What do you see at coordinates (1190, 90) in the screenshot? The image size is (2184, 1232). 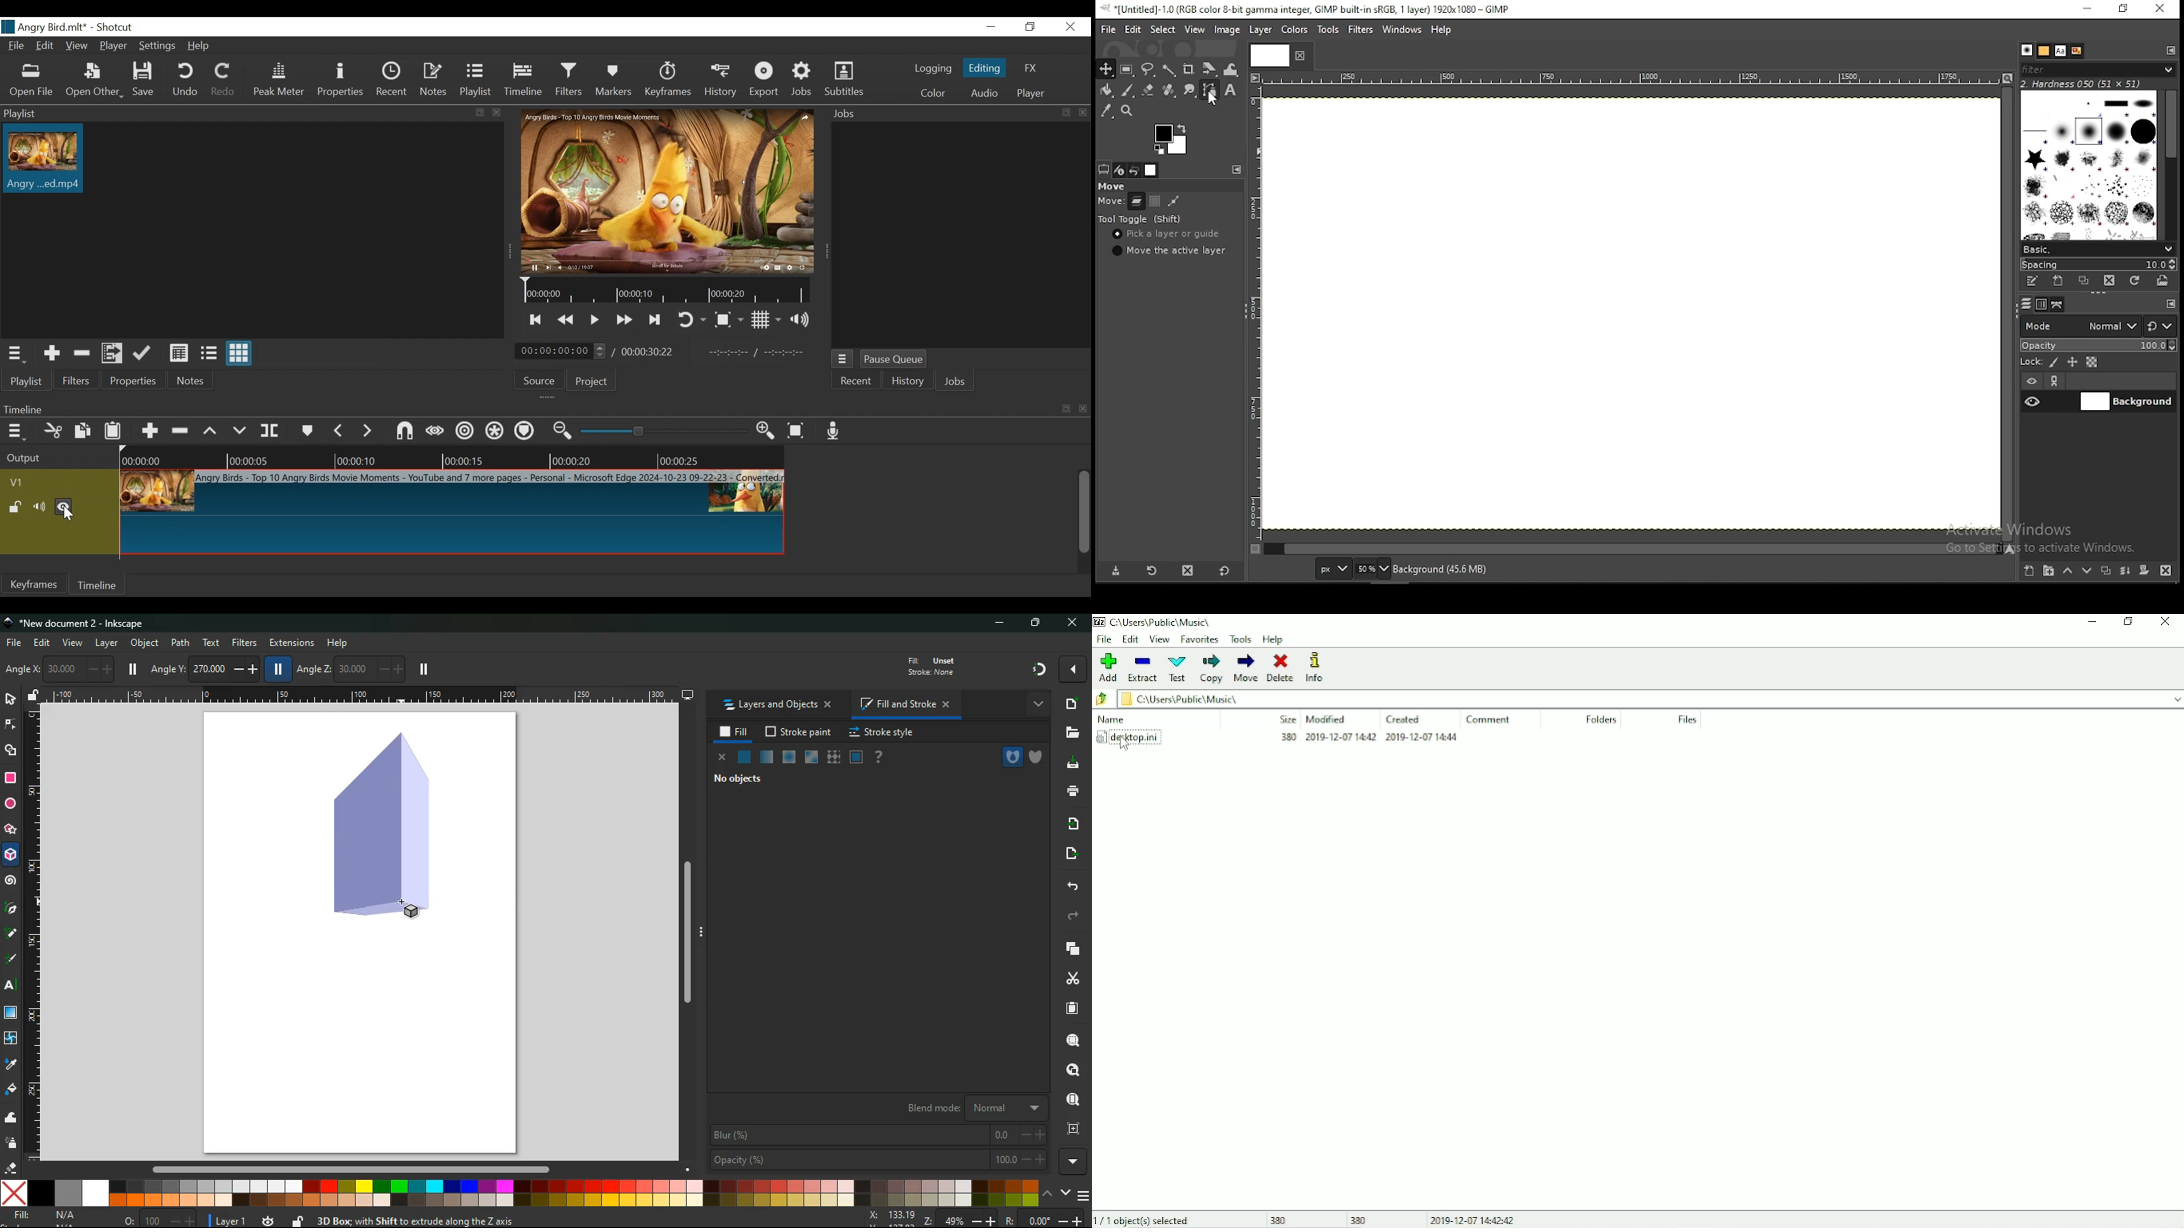 I see `smudge tool` at bounding box center [1190, 90].